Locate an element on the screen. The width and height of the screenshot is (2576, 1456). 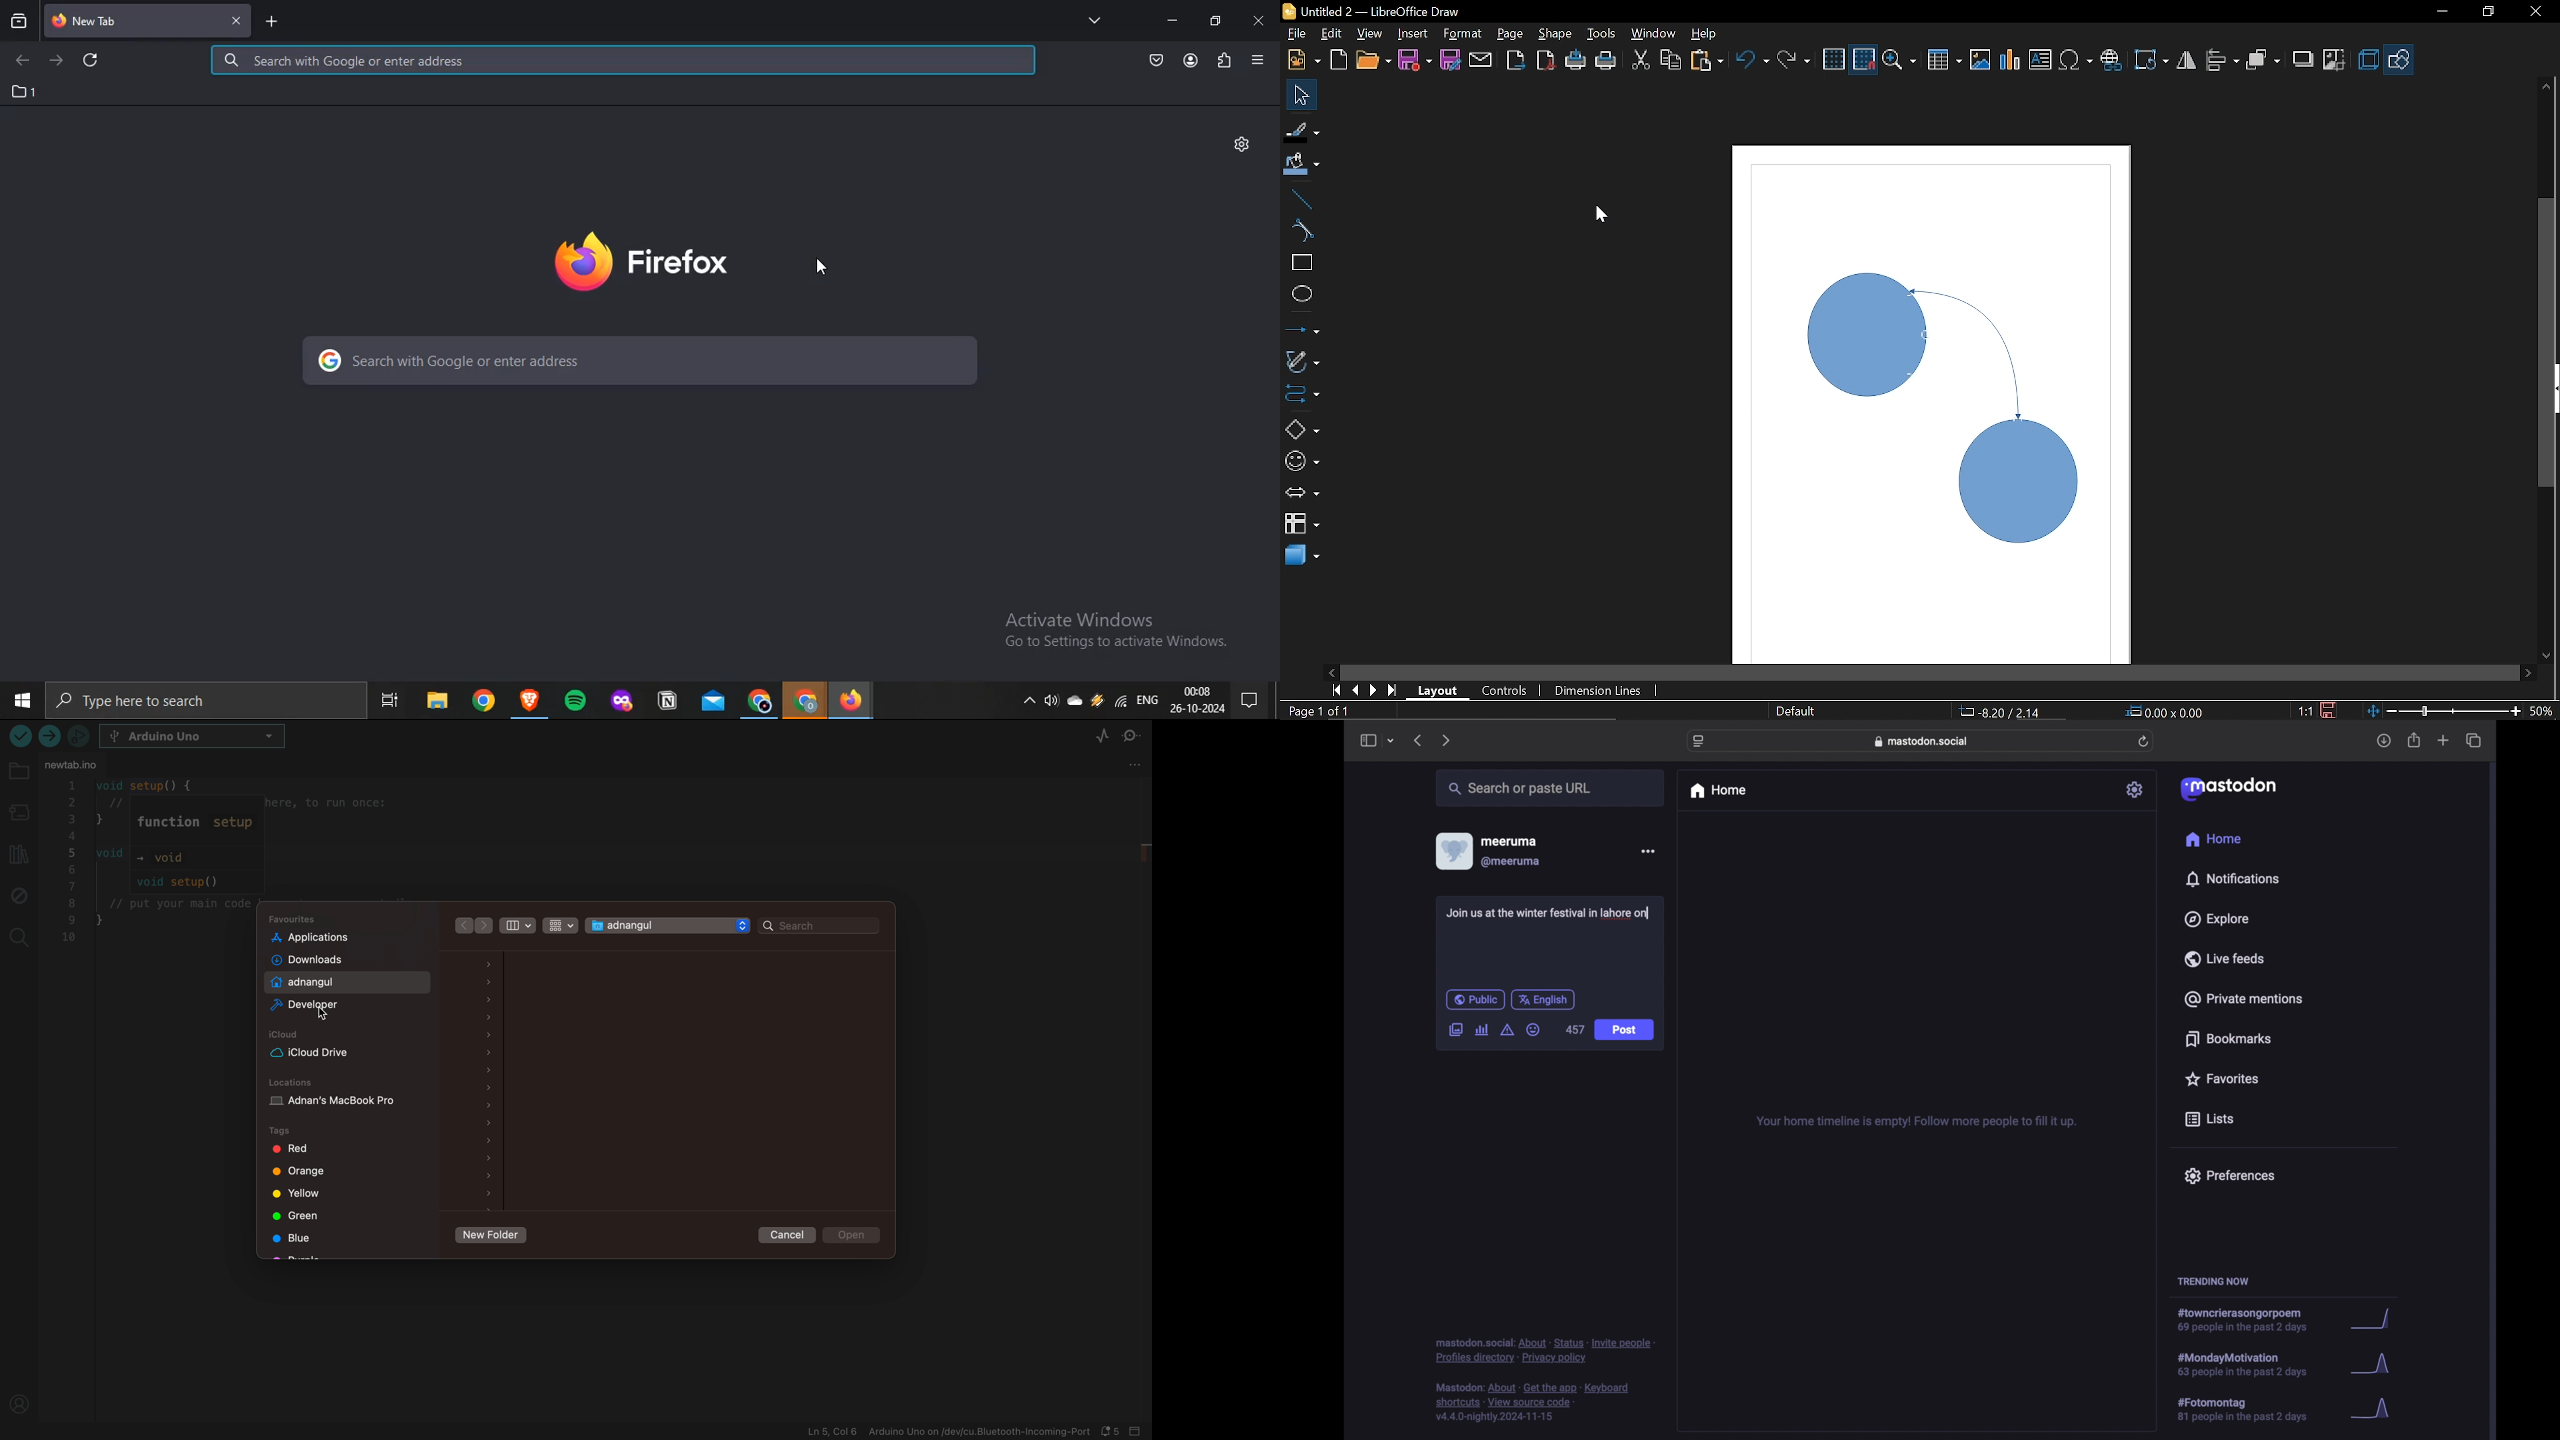
Select is located at coordinates (1302, 95).